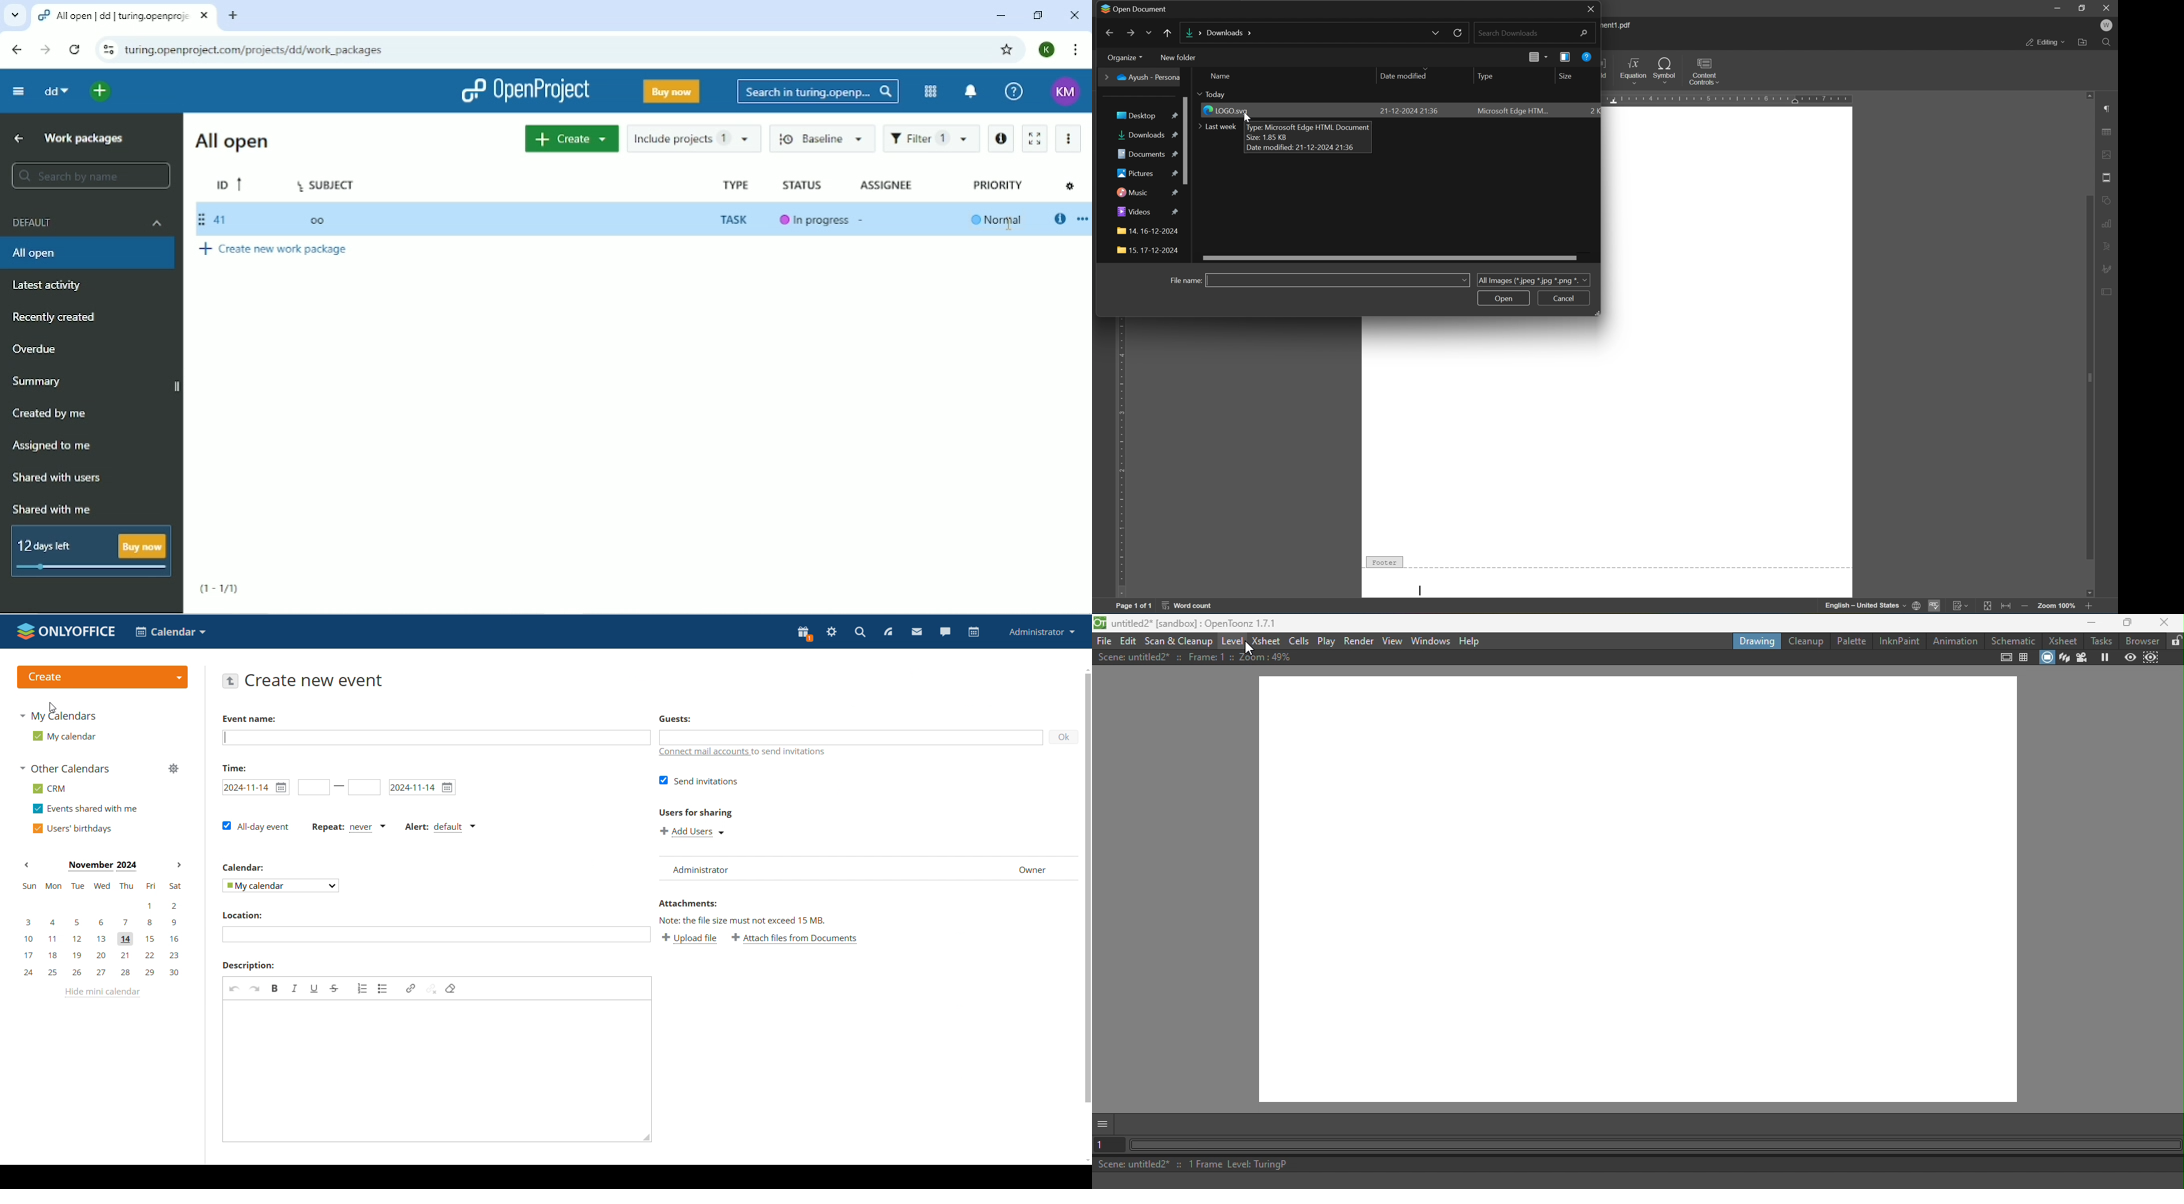 This screenshot has height=1204, width=2184. Describe the element at coordinates (1508, 33) in the screenshot. I see `search documents` at that location.